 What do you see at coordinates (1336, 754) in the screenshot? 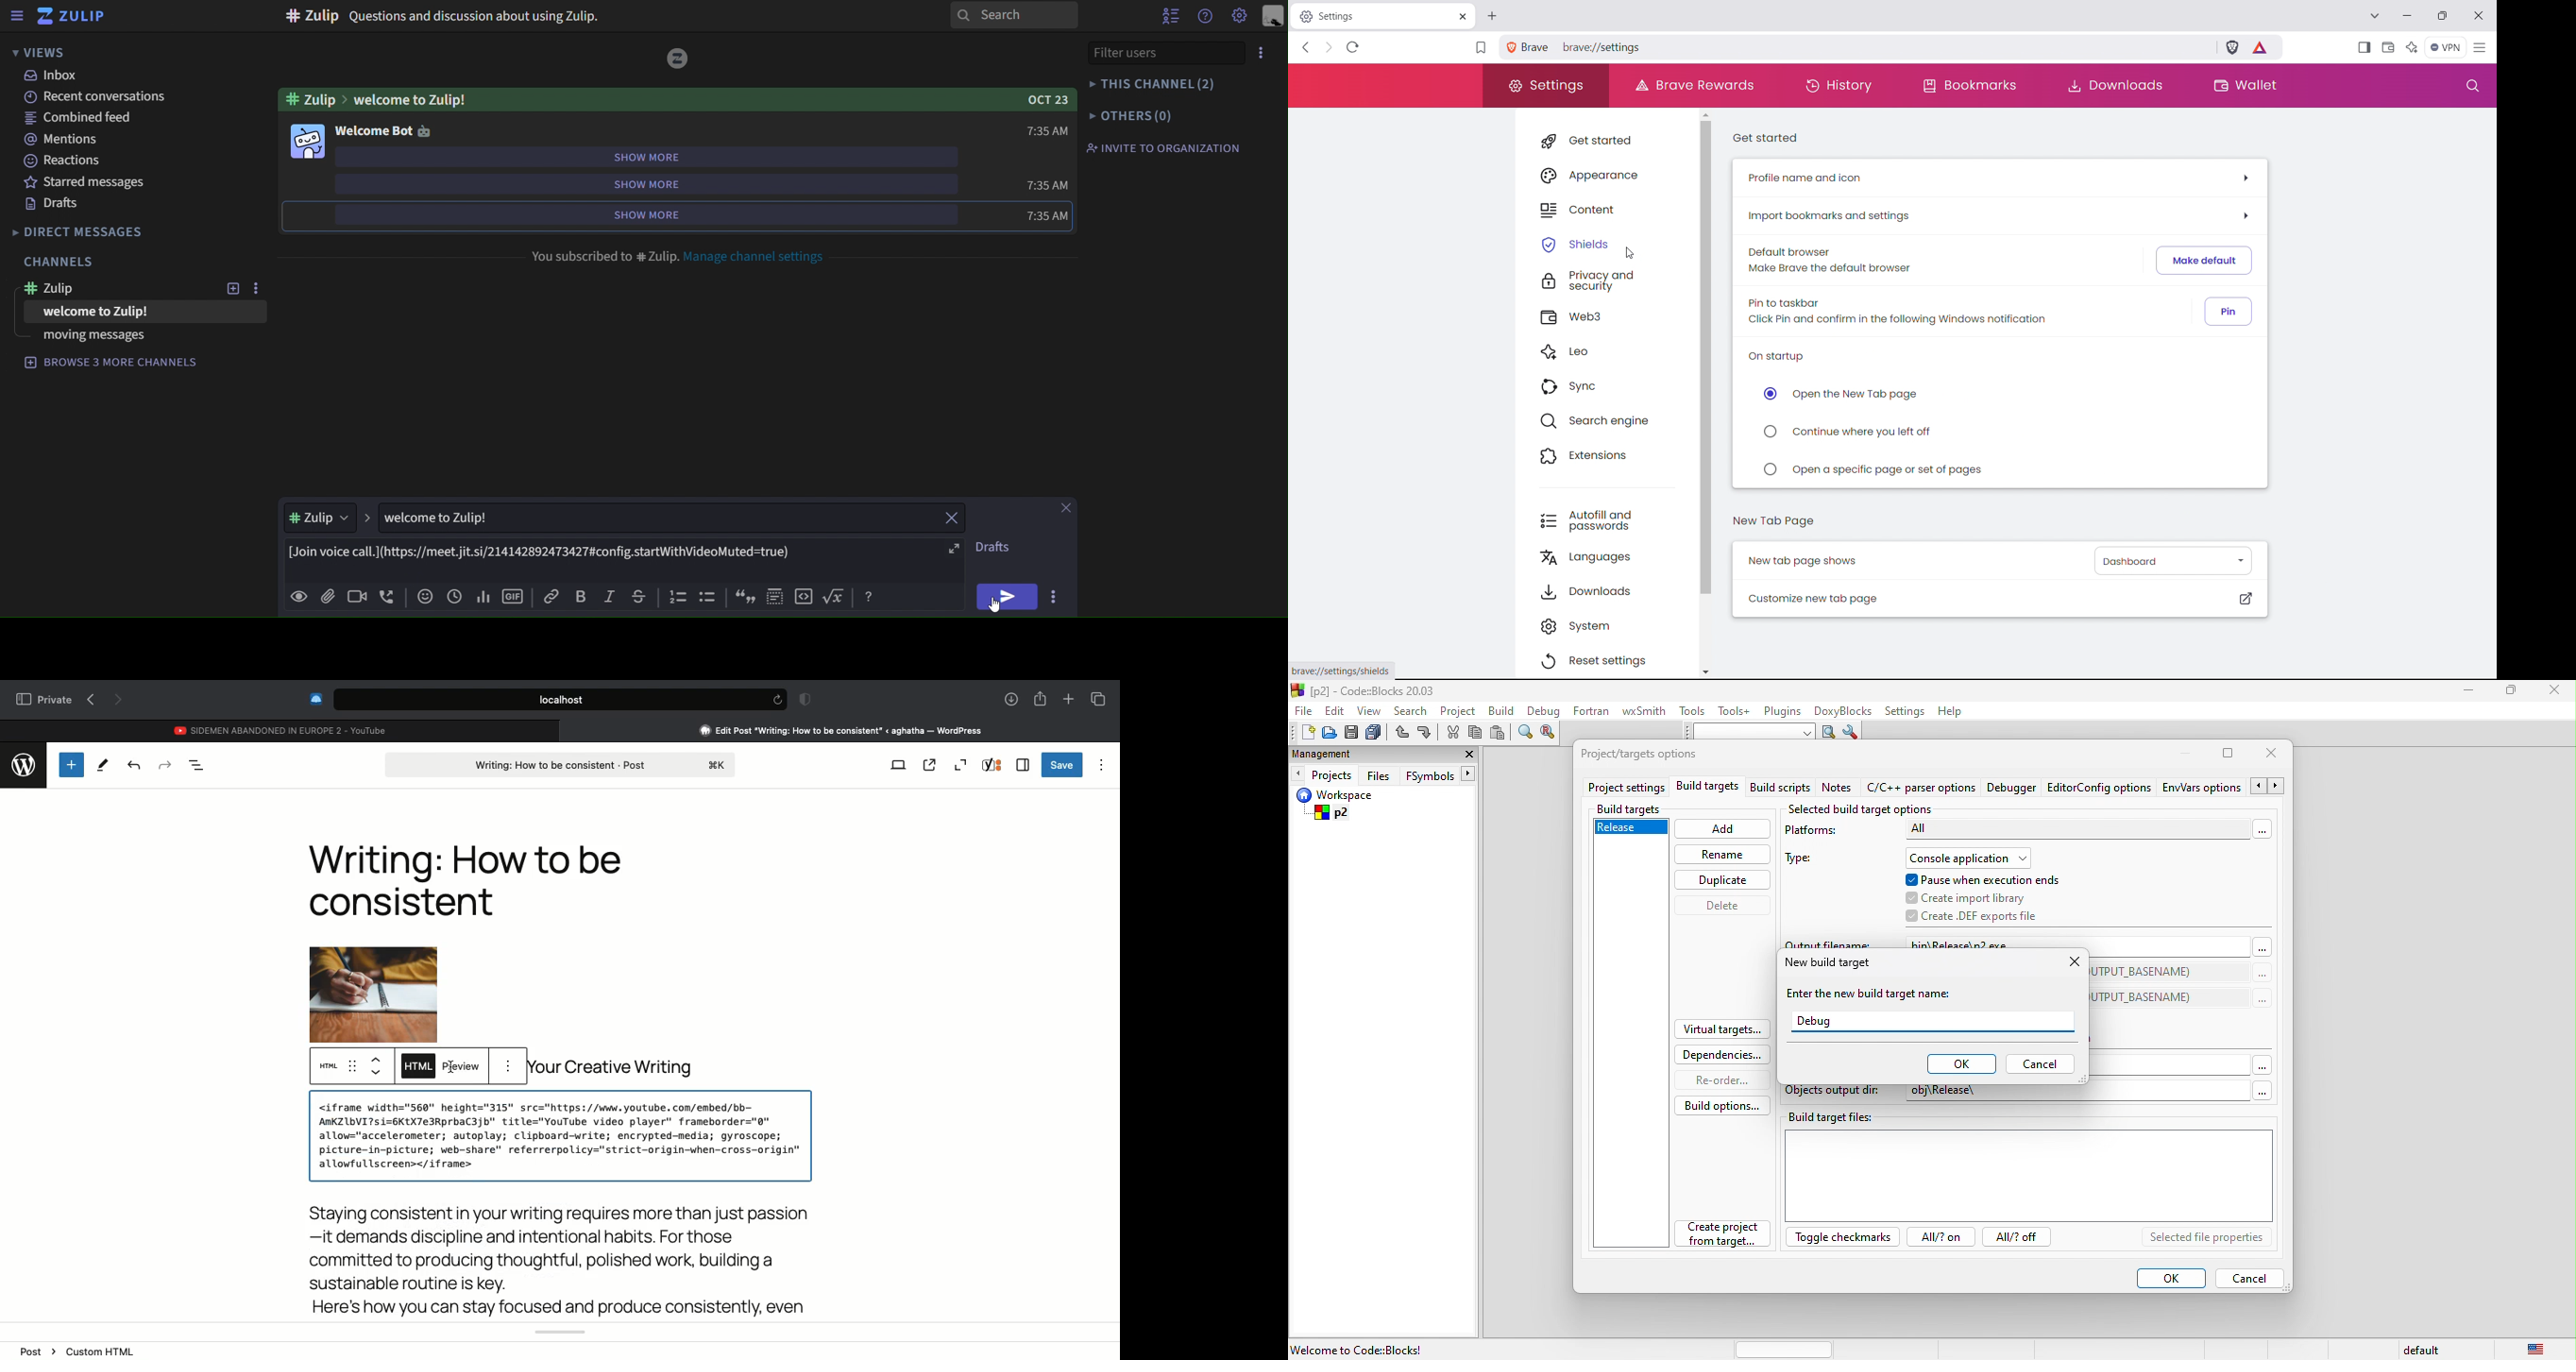
I see `management` at bounding box center [1336, 754].